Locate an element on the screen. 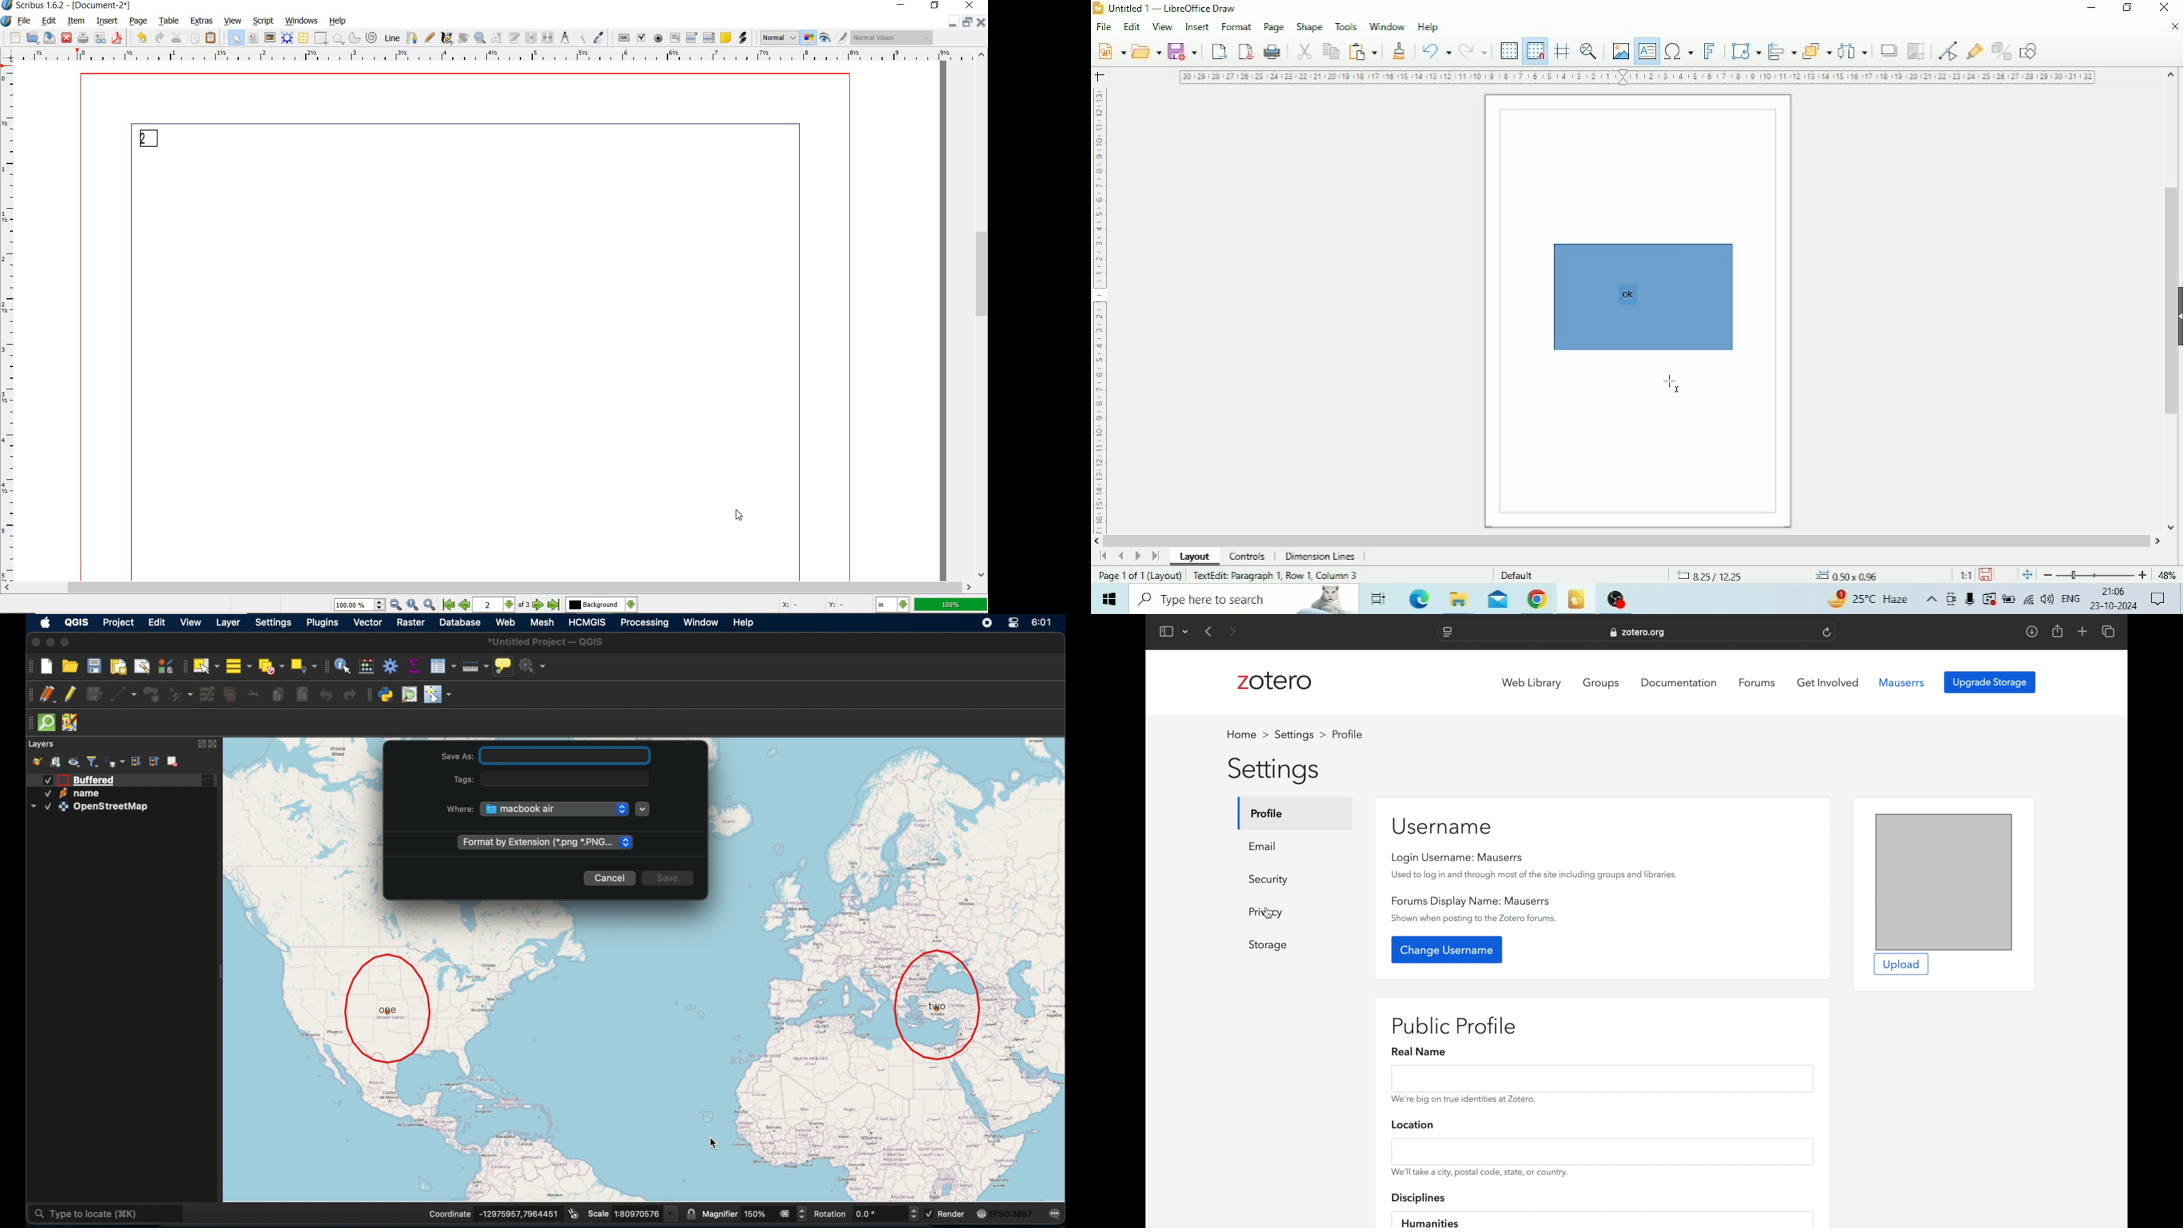 This screenshot has width=2184, height=1232. Vertical scale is located at coordinates (1099, 307).